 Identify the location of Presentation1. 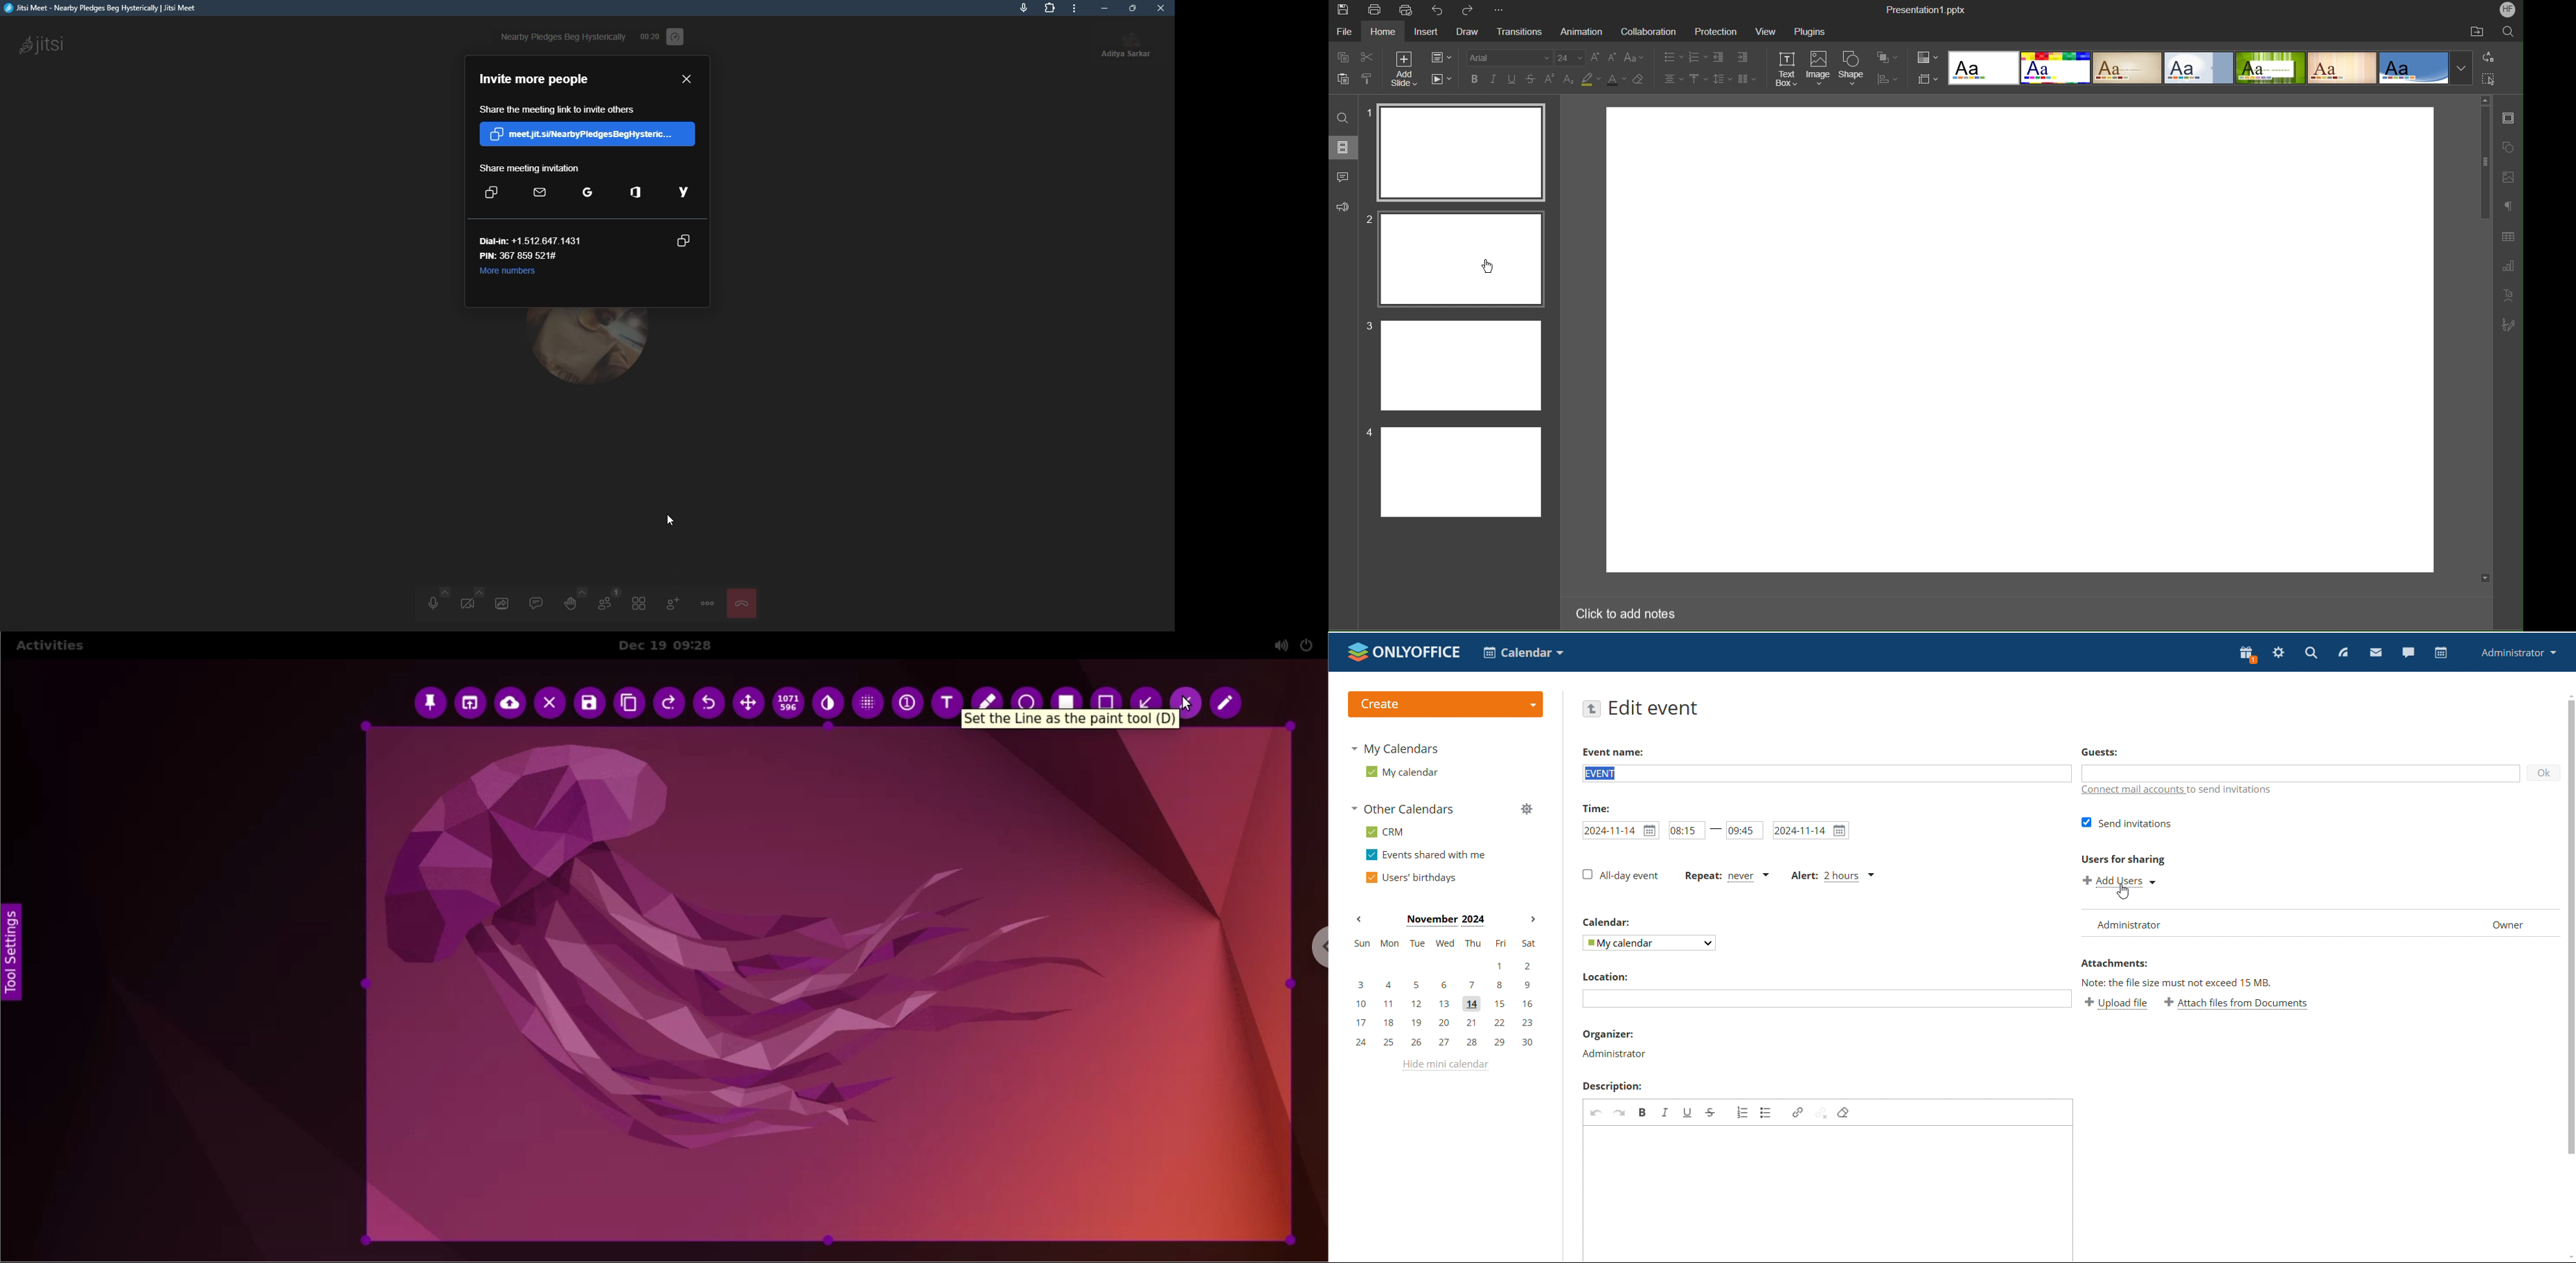
(1925, 7).